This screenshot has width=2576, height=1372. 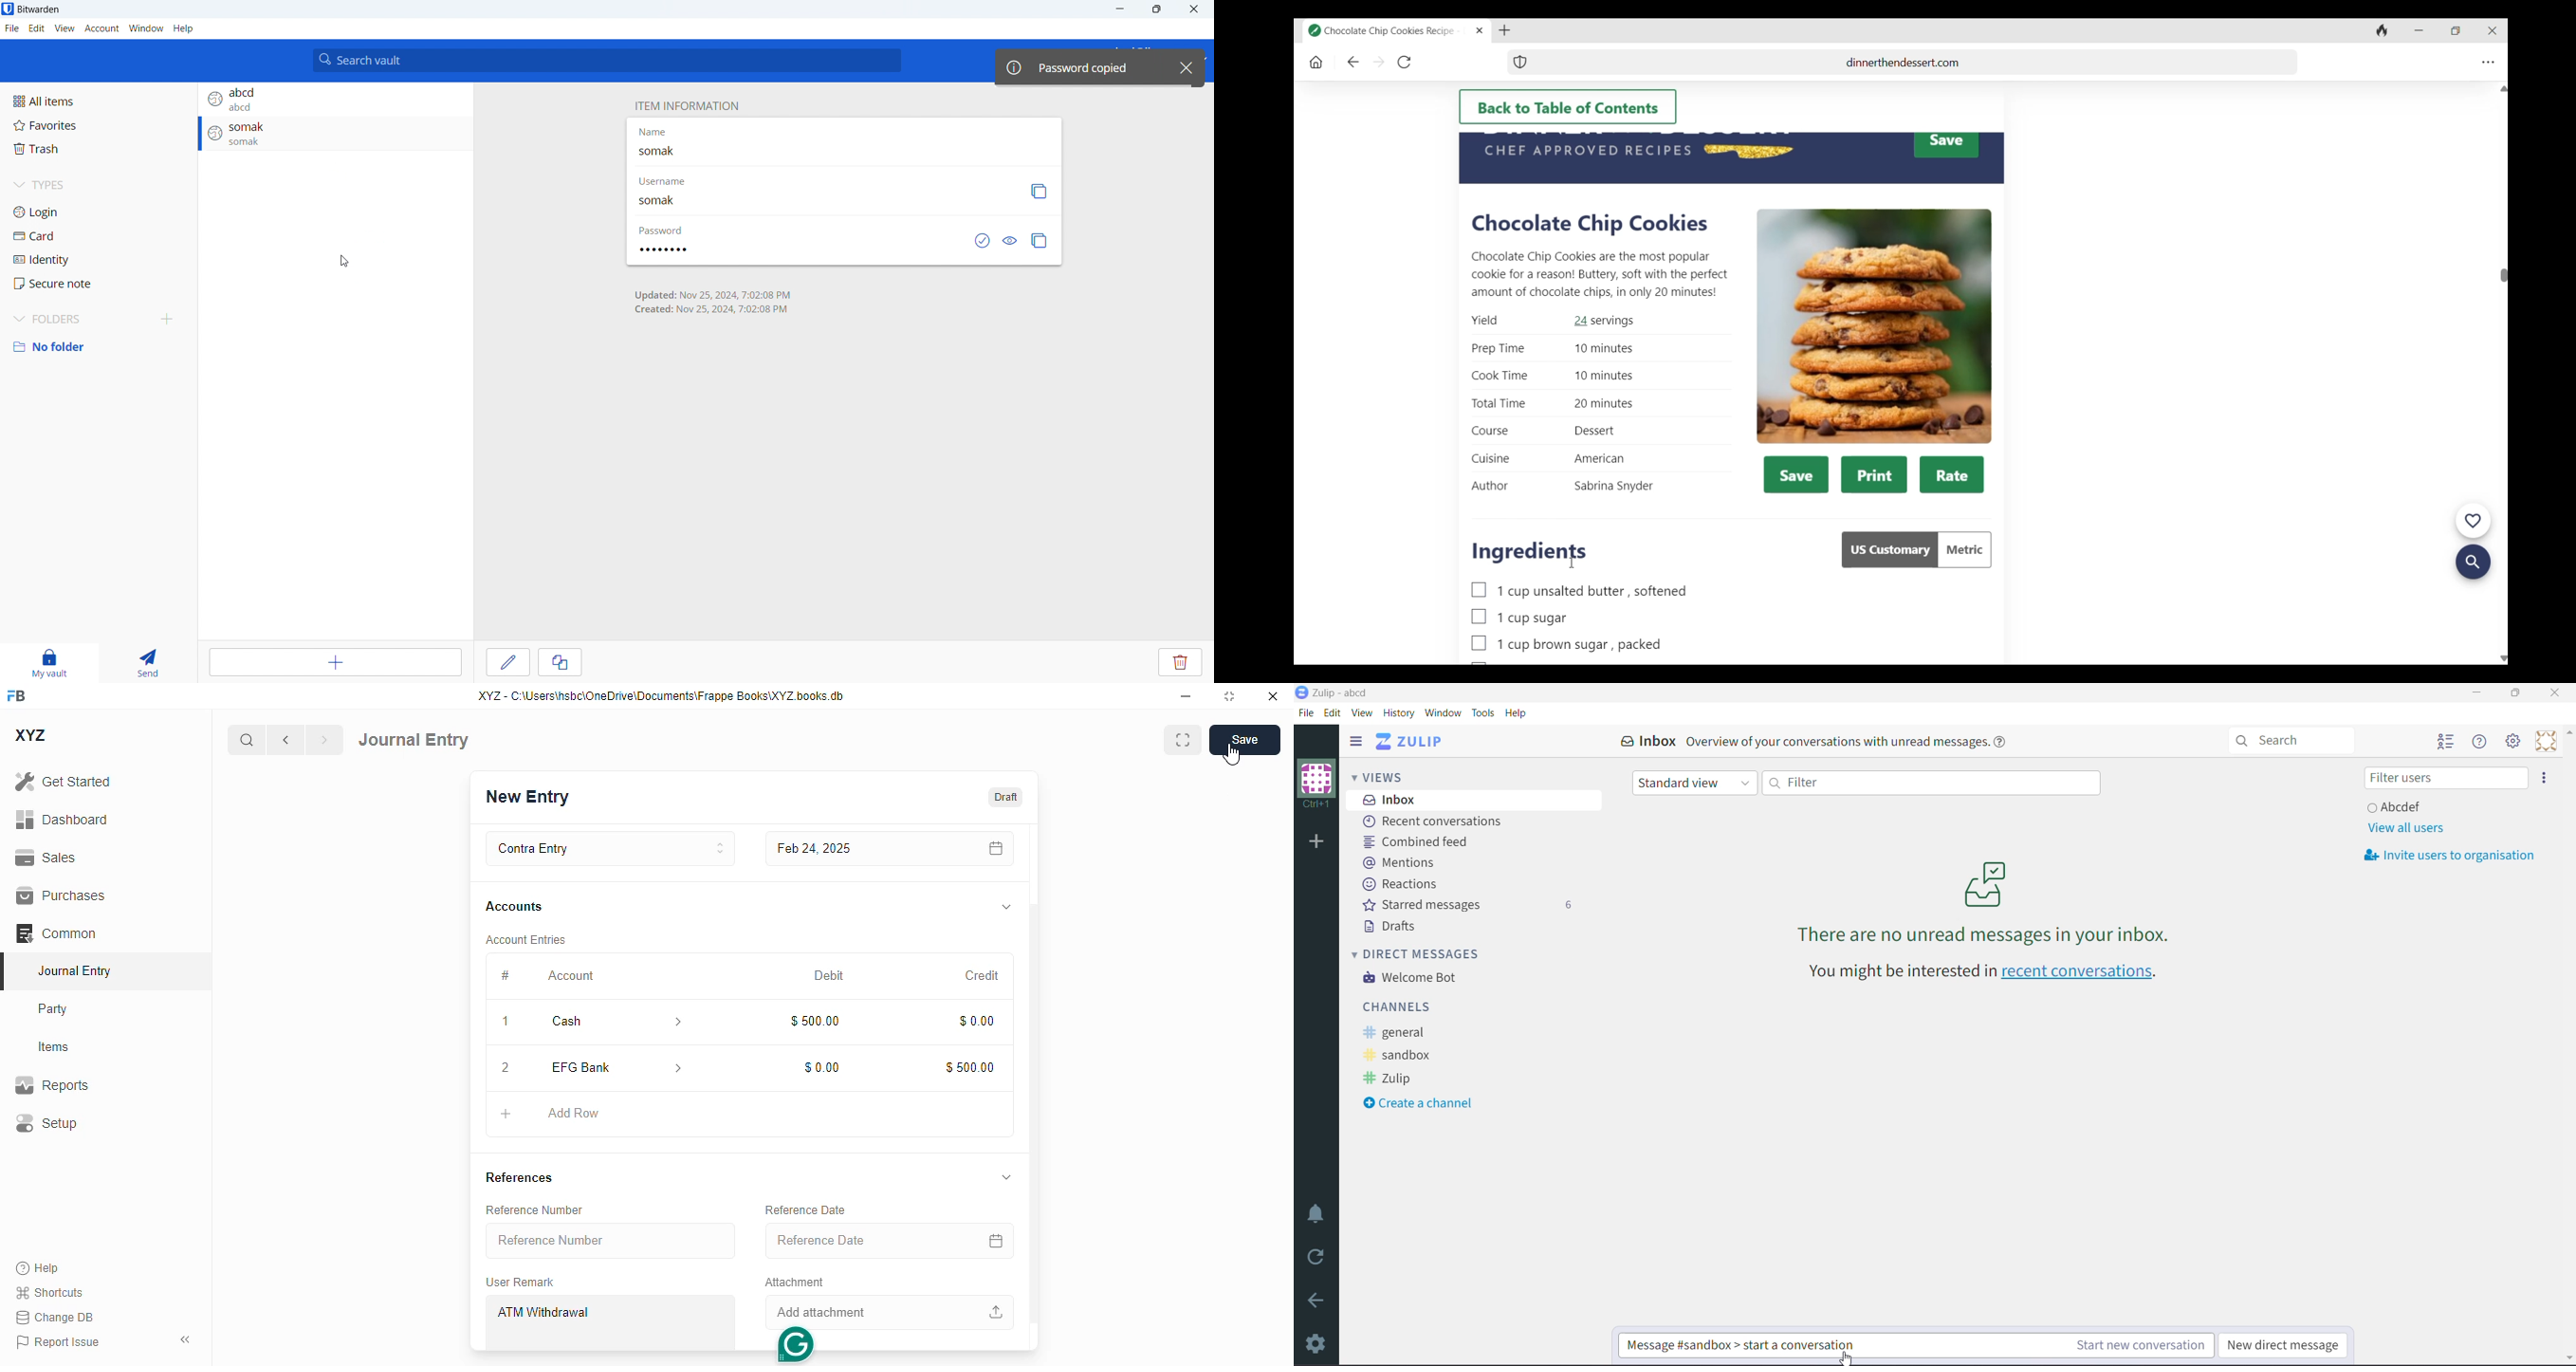 What do you see at coordinates (992, 849) in the screenshot?
I see `calendar icon` at bounding box center [992, 849].